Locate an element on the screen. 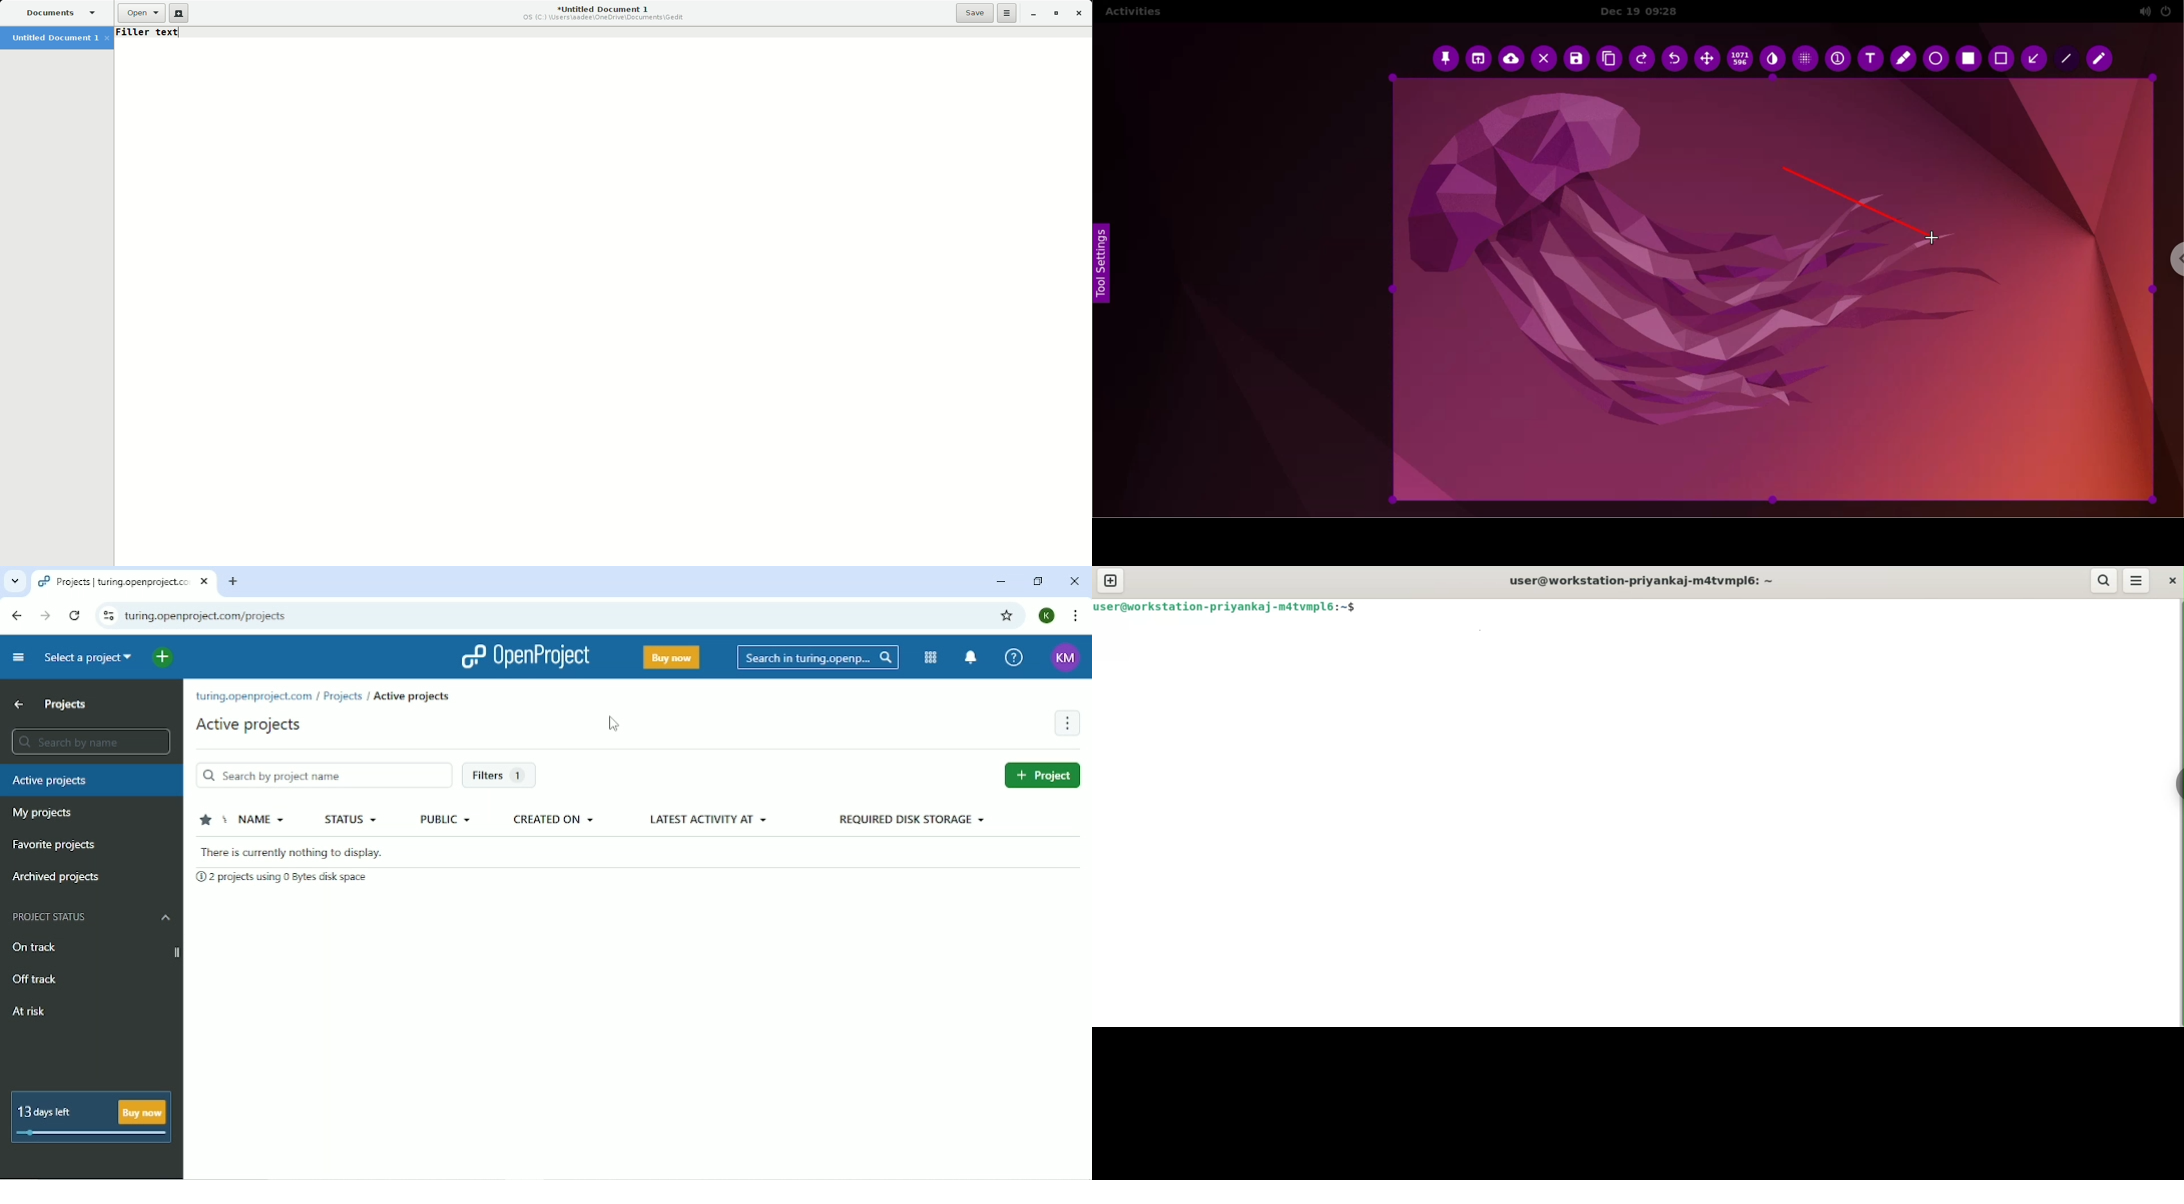 The height and width of the screenshot is (1204, 2184). Sort by favorite is located at coordinates (210, 820).